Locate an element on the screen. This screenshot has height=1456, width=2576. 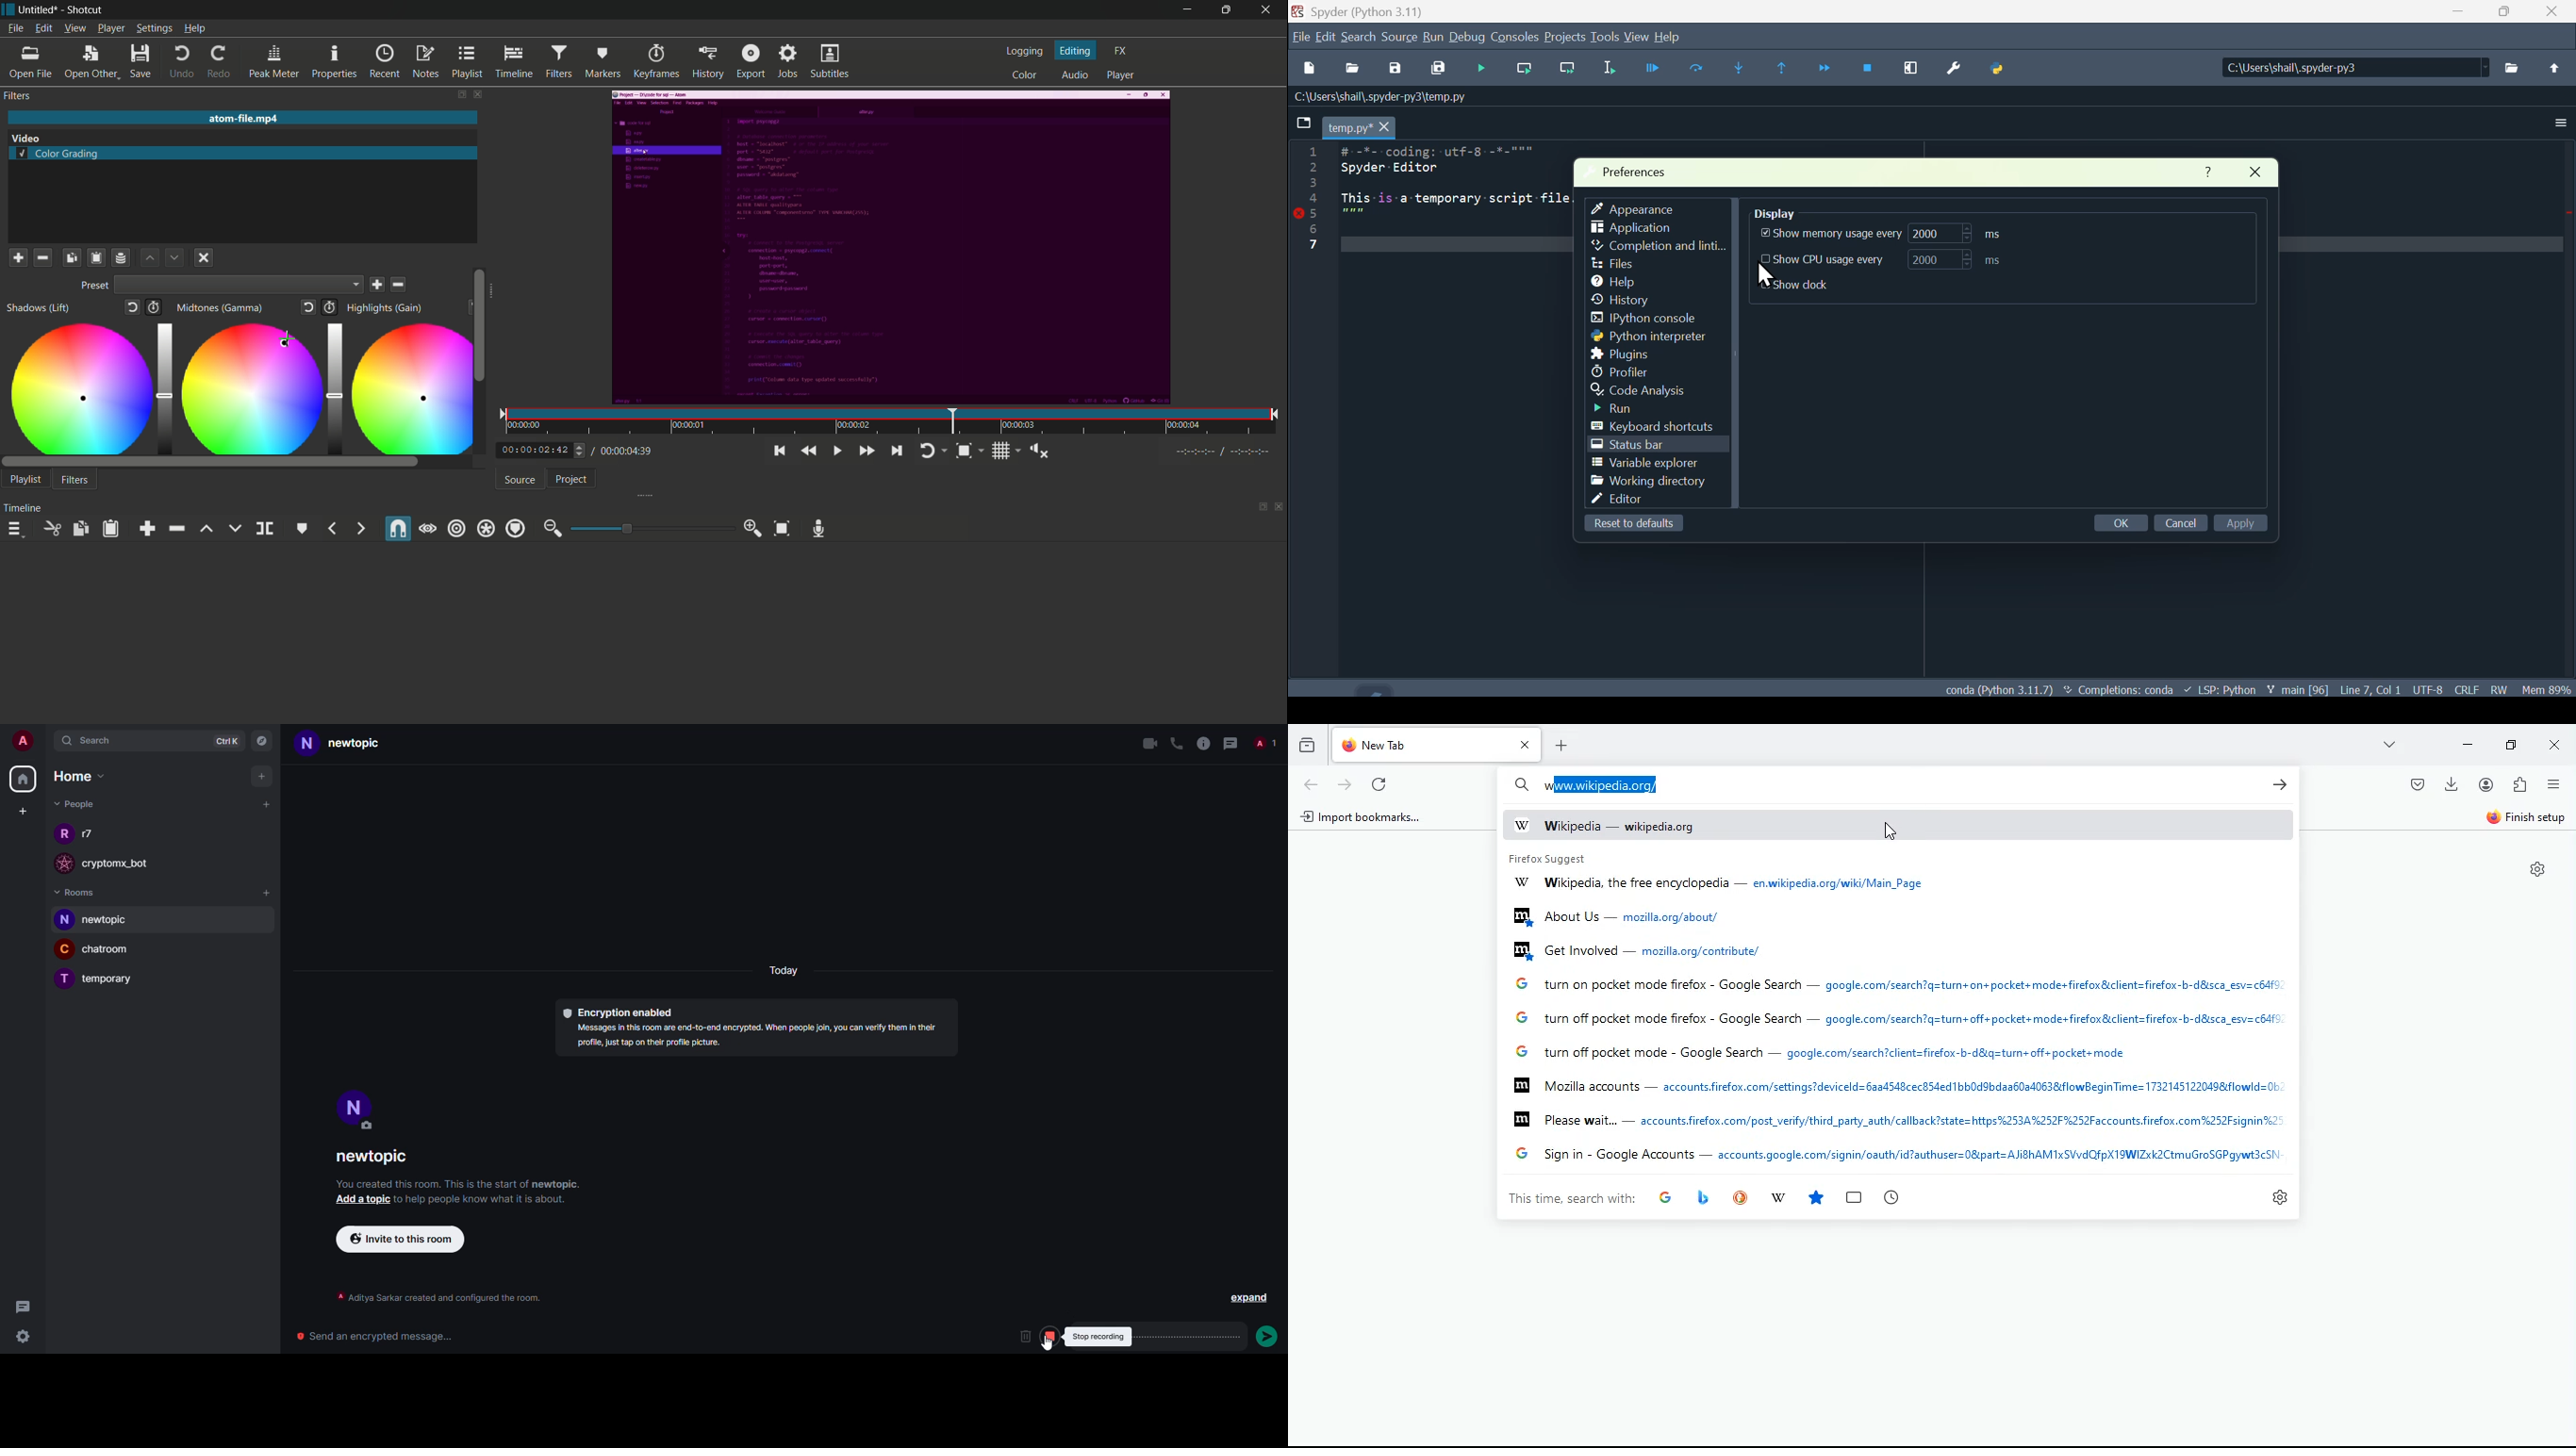
show Dock is located at coordinates (1811, 288).